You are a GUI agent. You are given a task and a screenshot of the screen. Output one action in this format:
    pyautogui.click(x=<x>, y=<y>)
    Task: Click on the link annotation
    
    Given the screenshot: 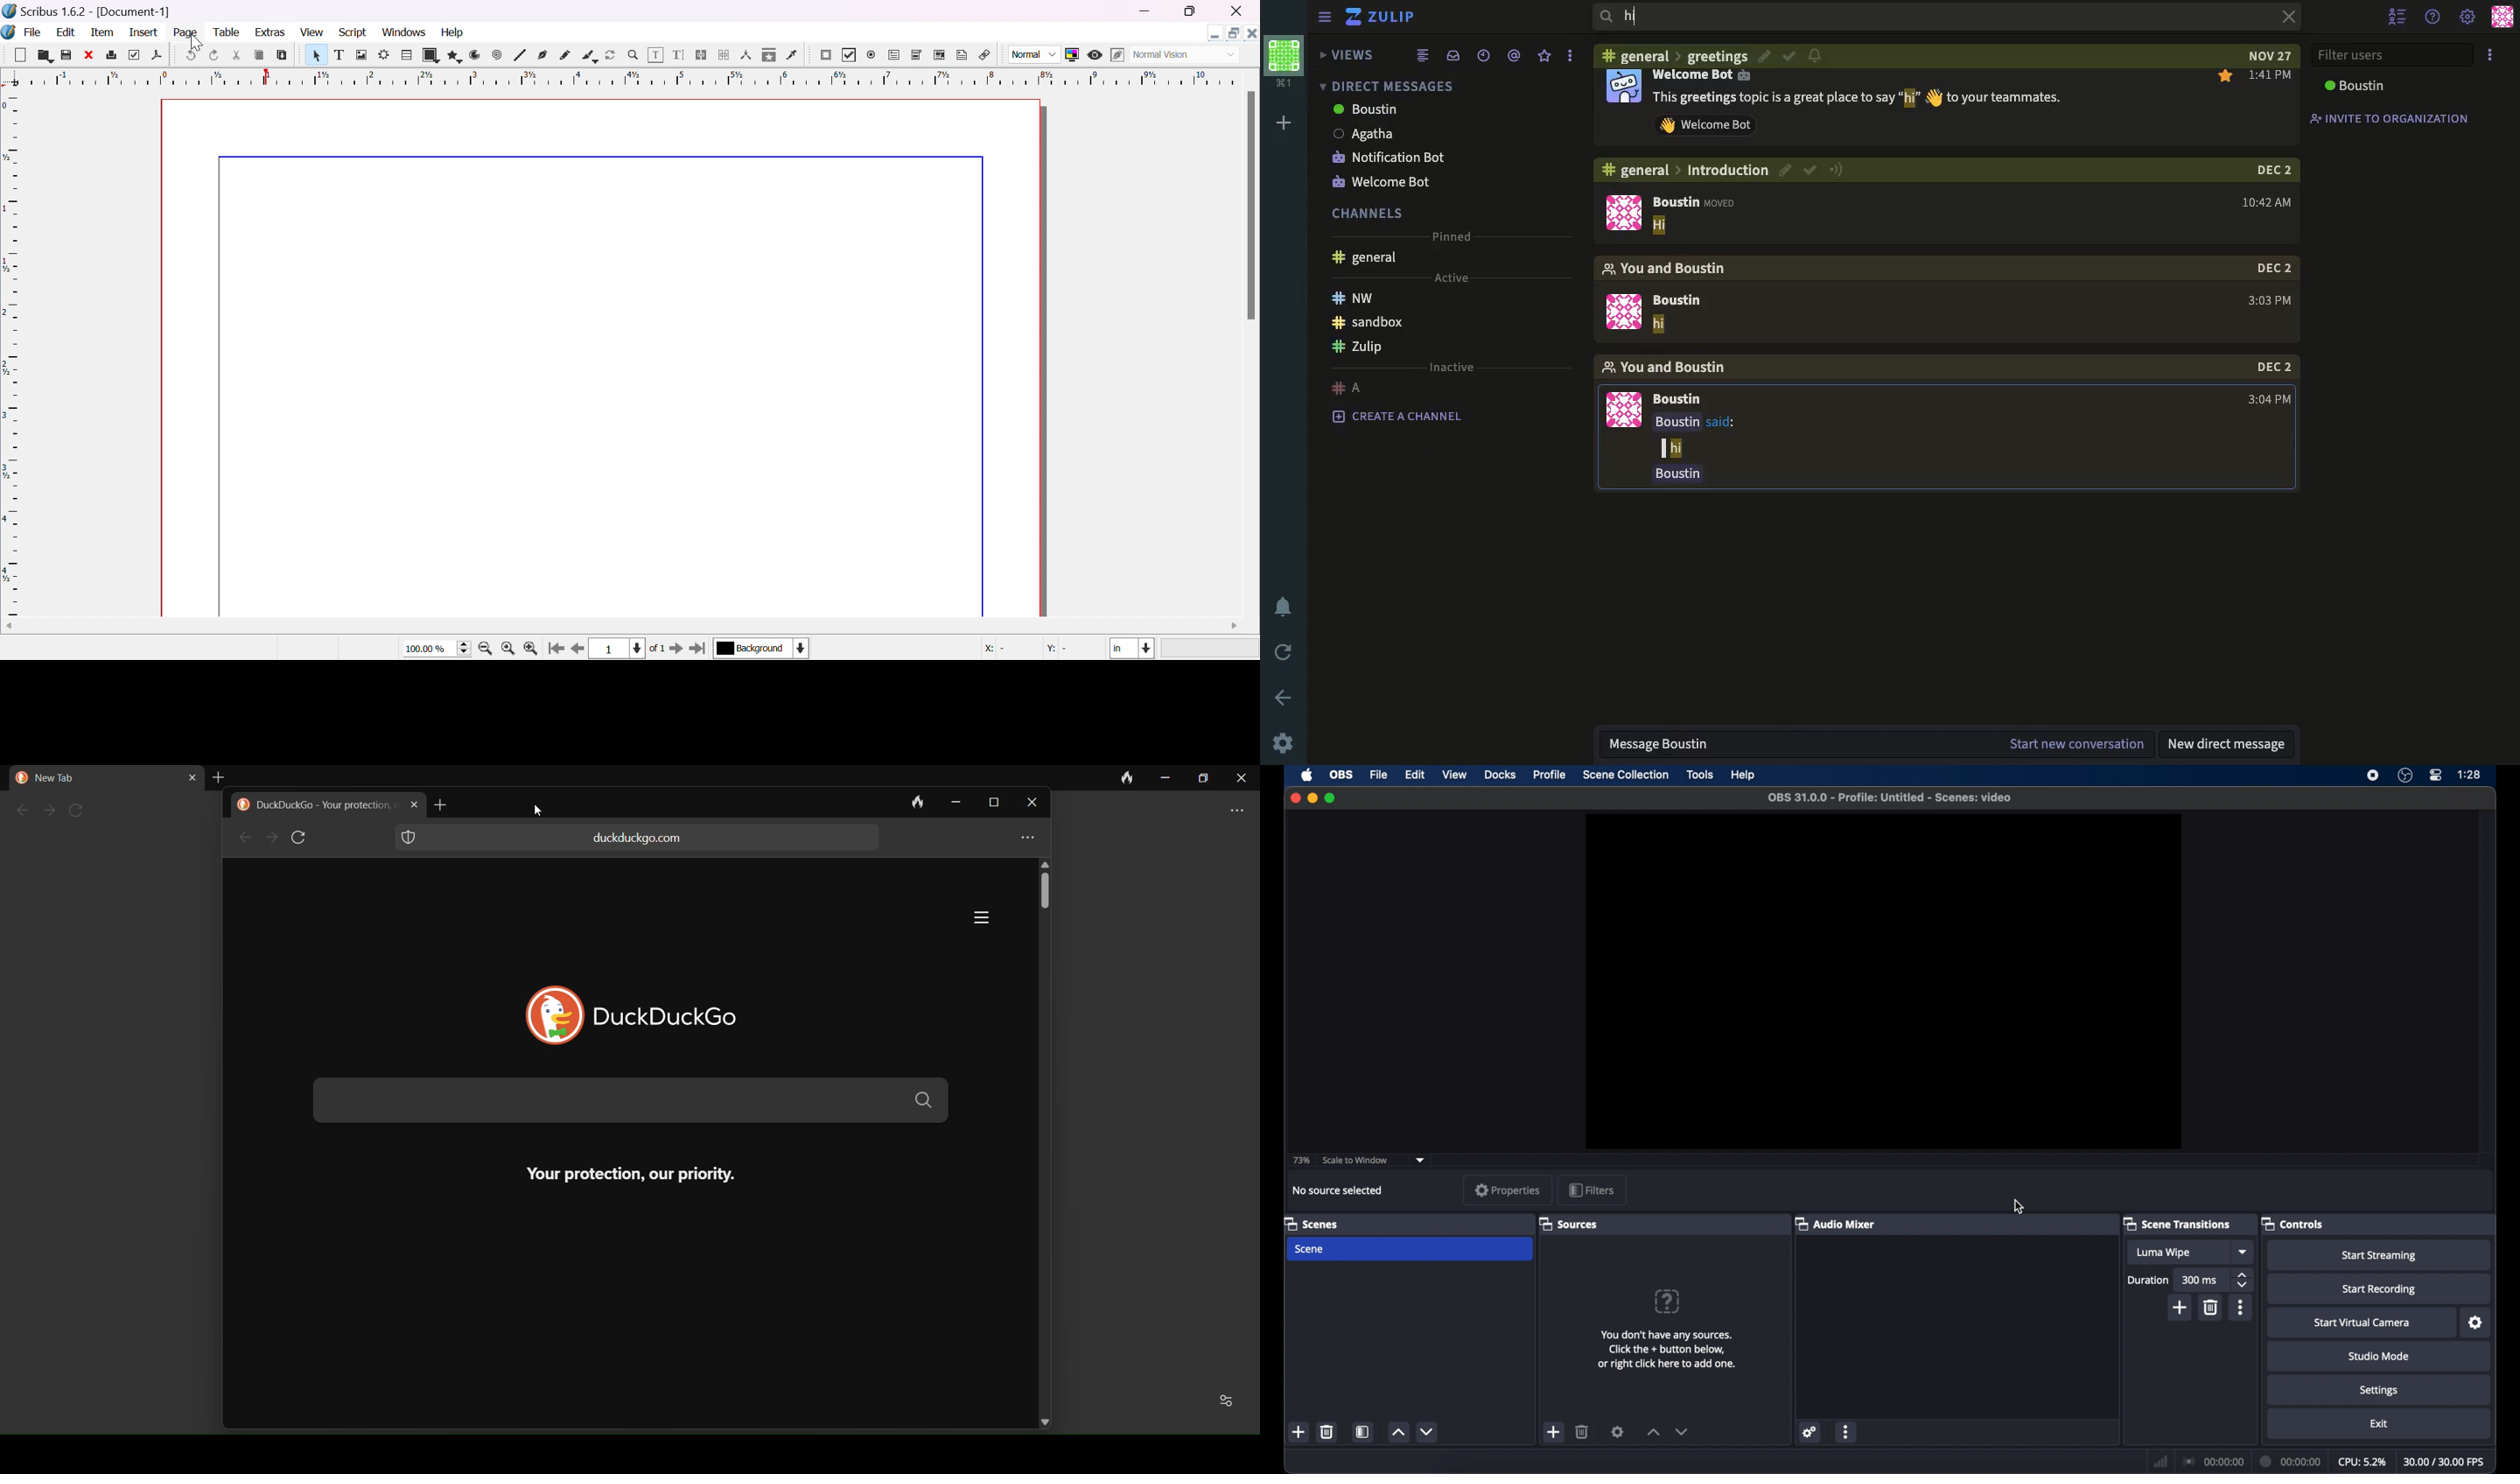 What is the action you would take?
    pyautogui.click(x=987, y=56)
    